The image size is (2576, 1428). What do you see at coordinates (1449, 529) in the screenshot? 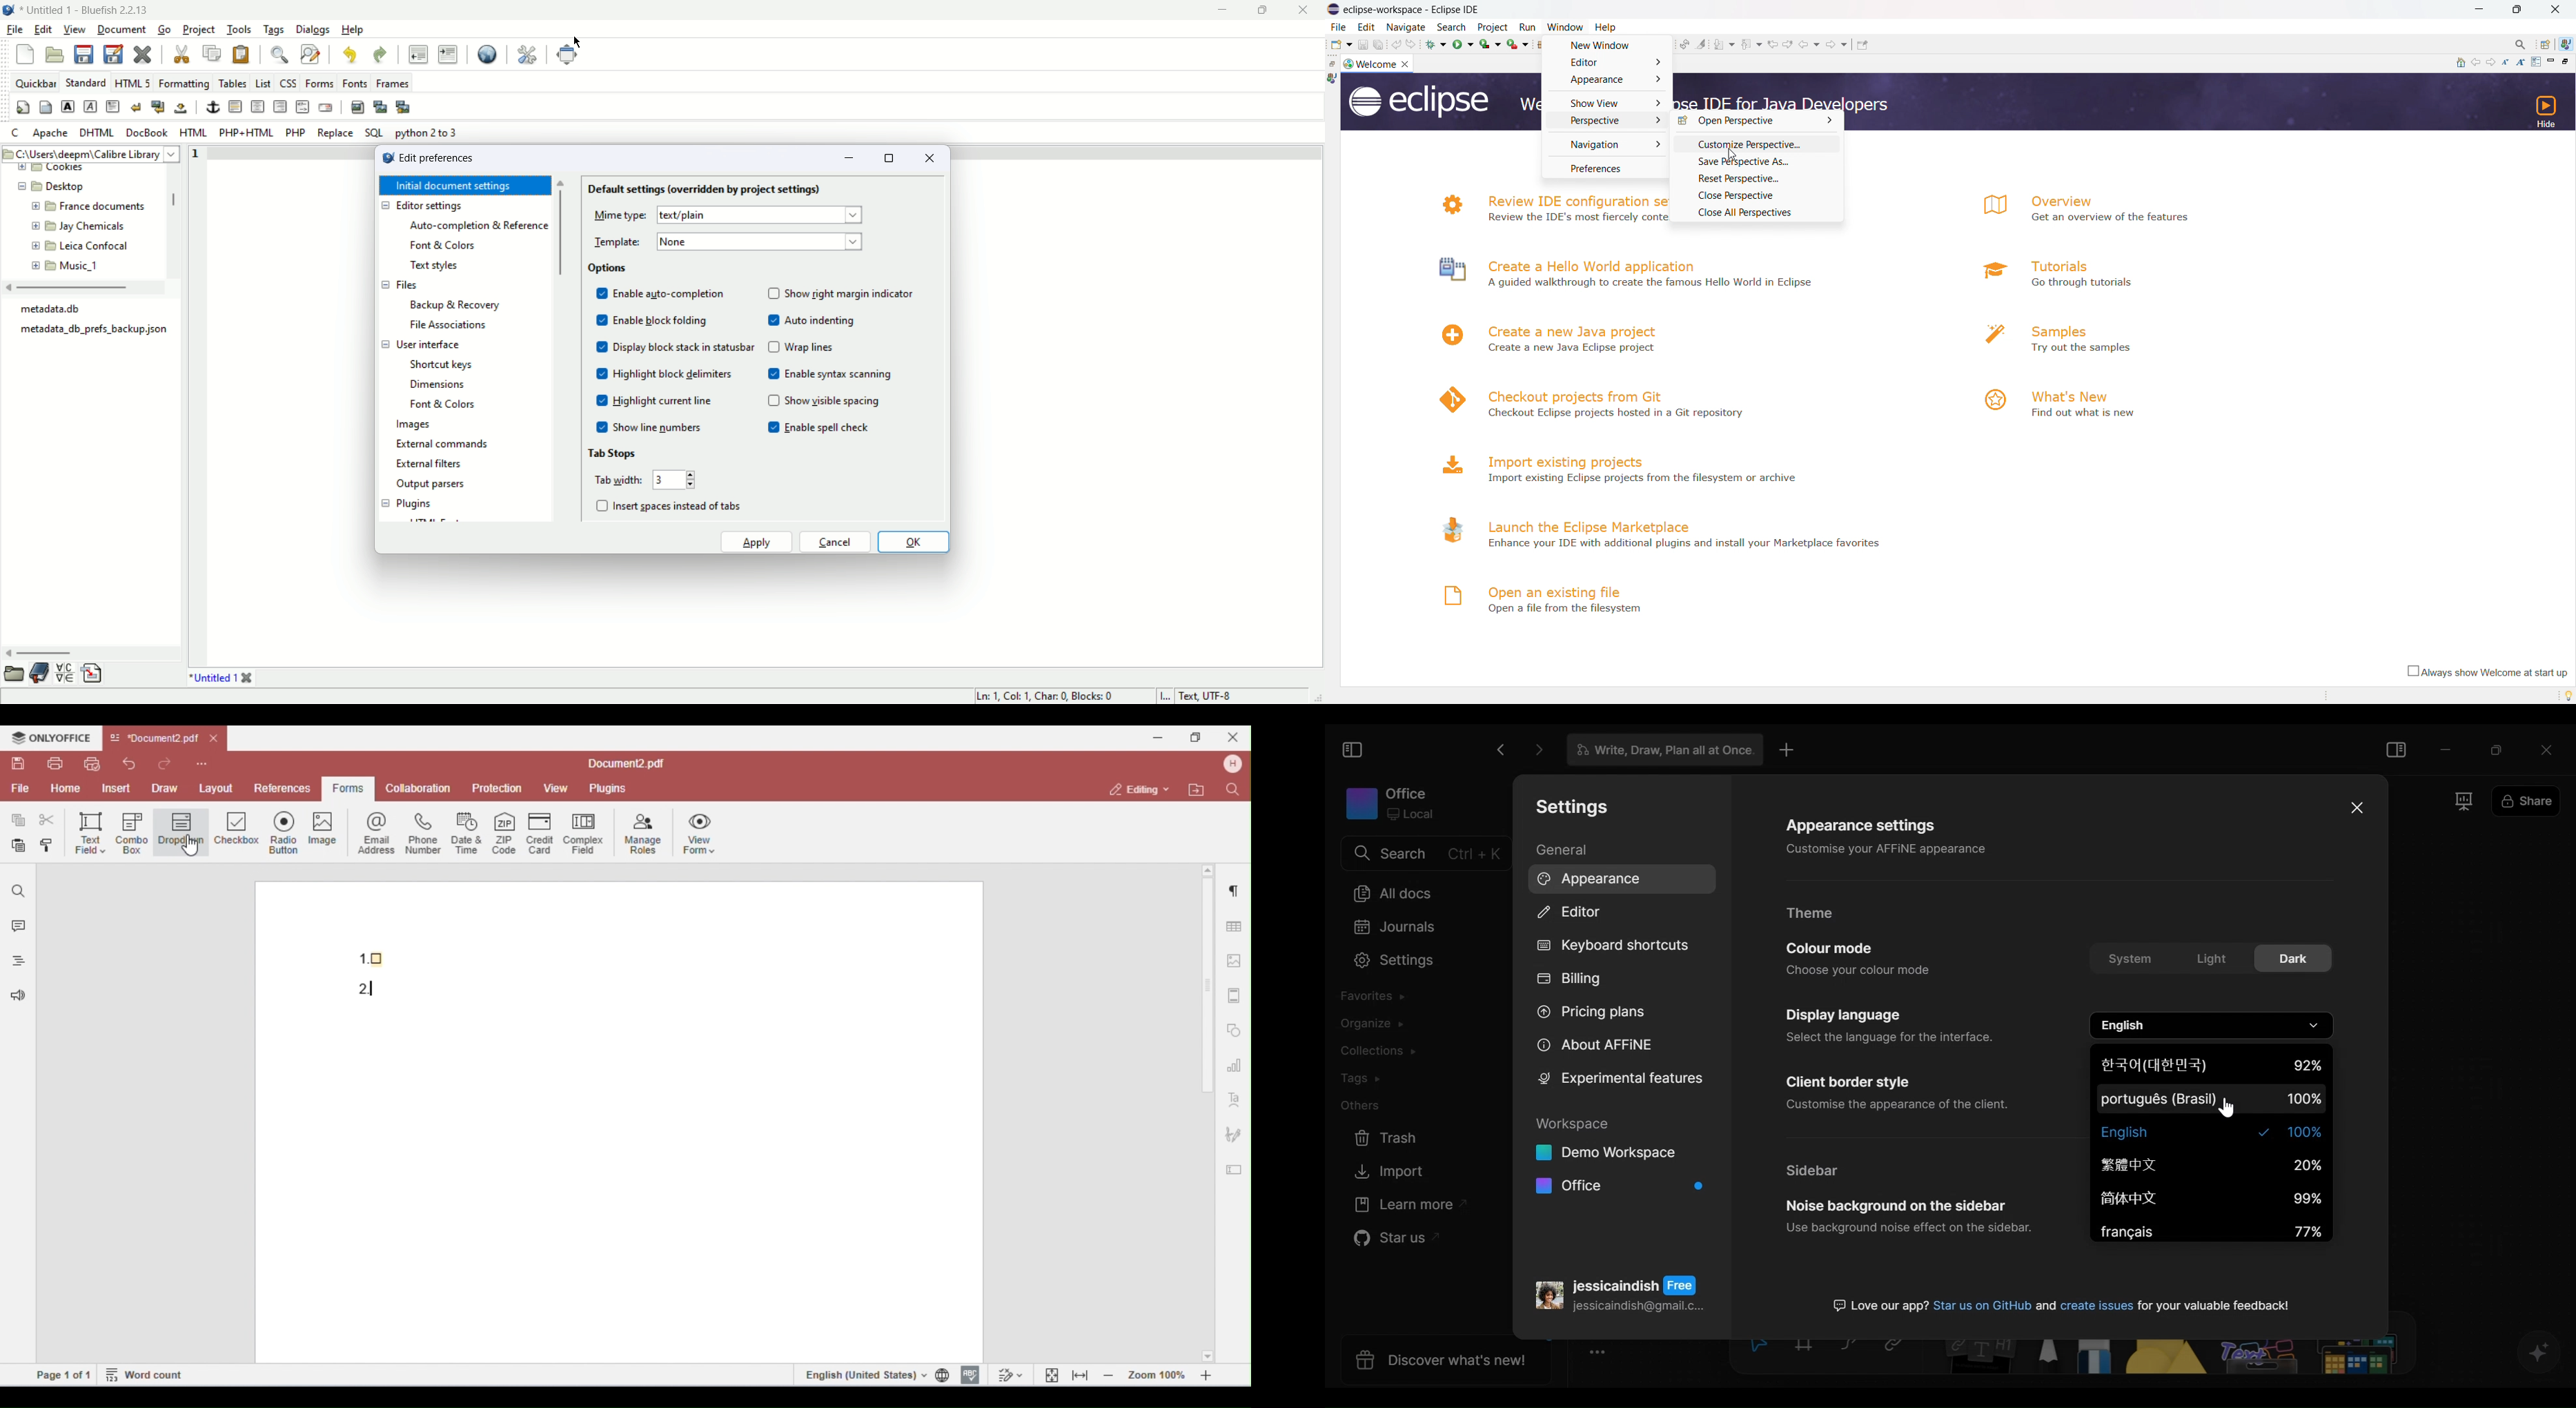
I see `logo` at bounding box center [1449, 529].